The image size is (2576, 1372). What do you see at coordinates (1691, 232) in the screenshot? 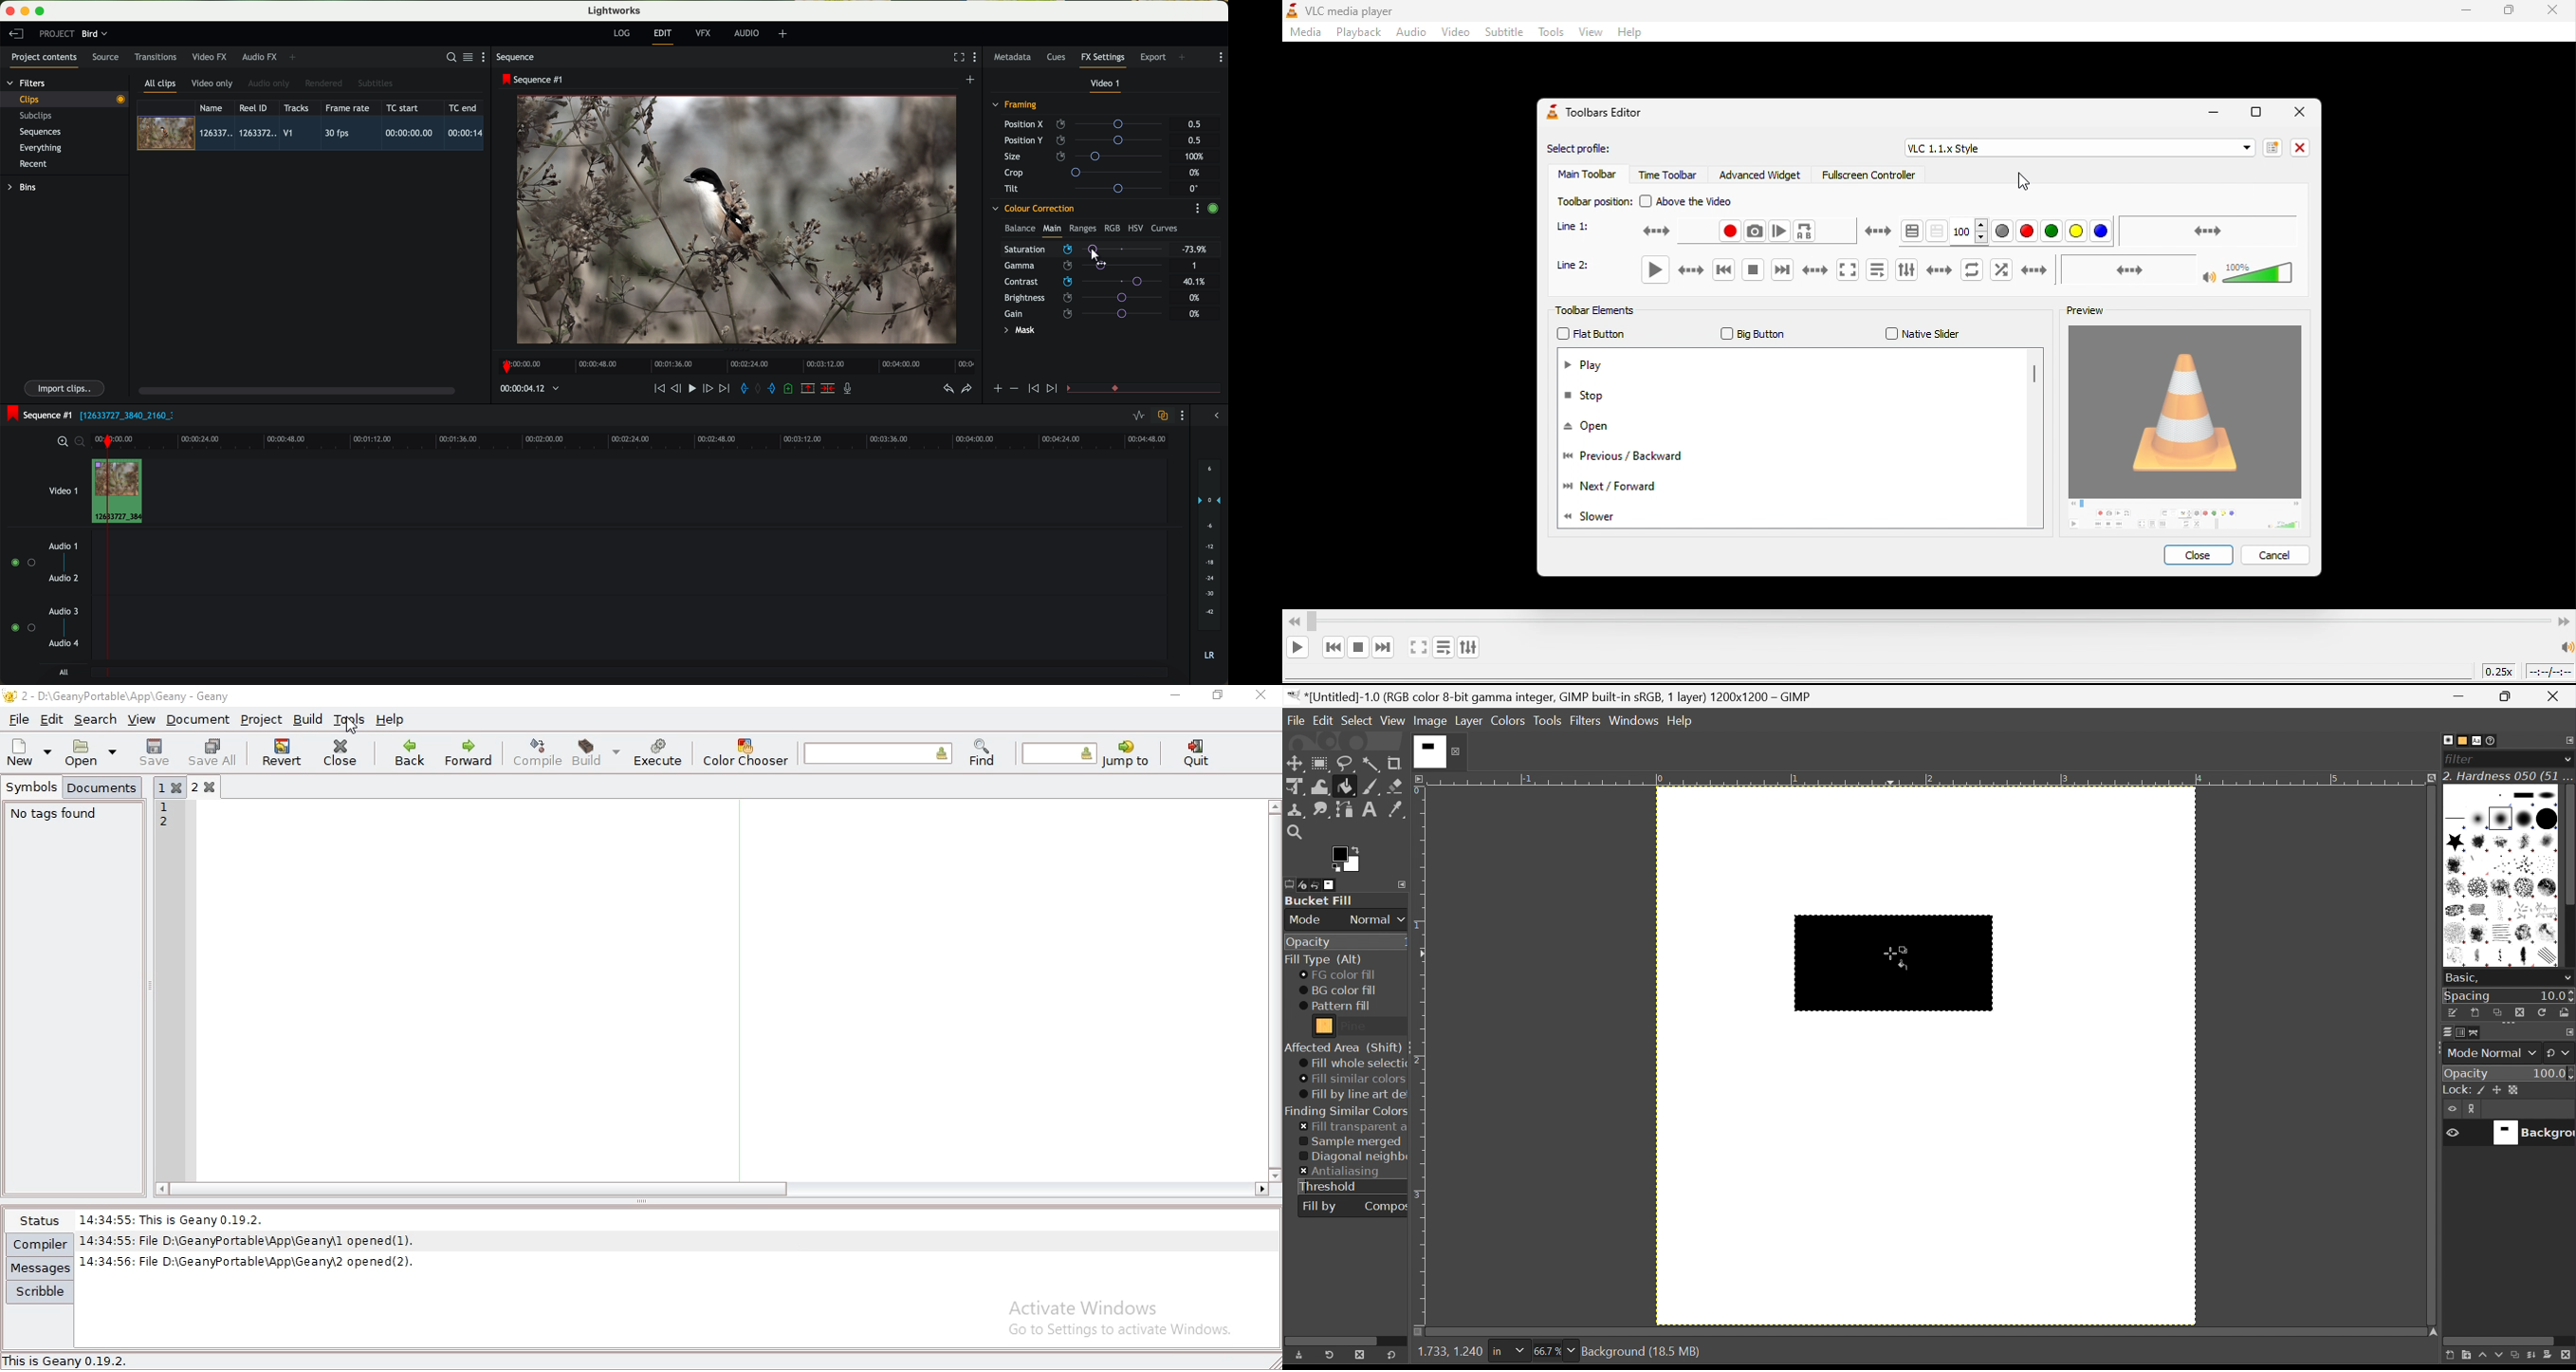
I see `record` at bounding box center [1691, 232].